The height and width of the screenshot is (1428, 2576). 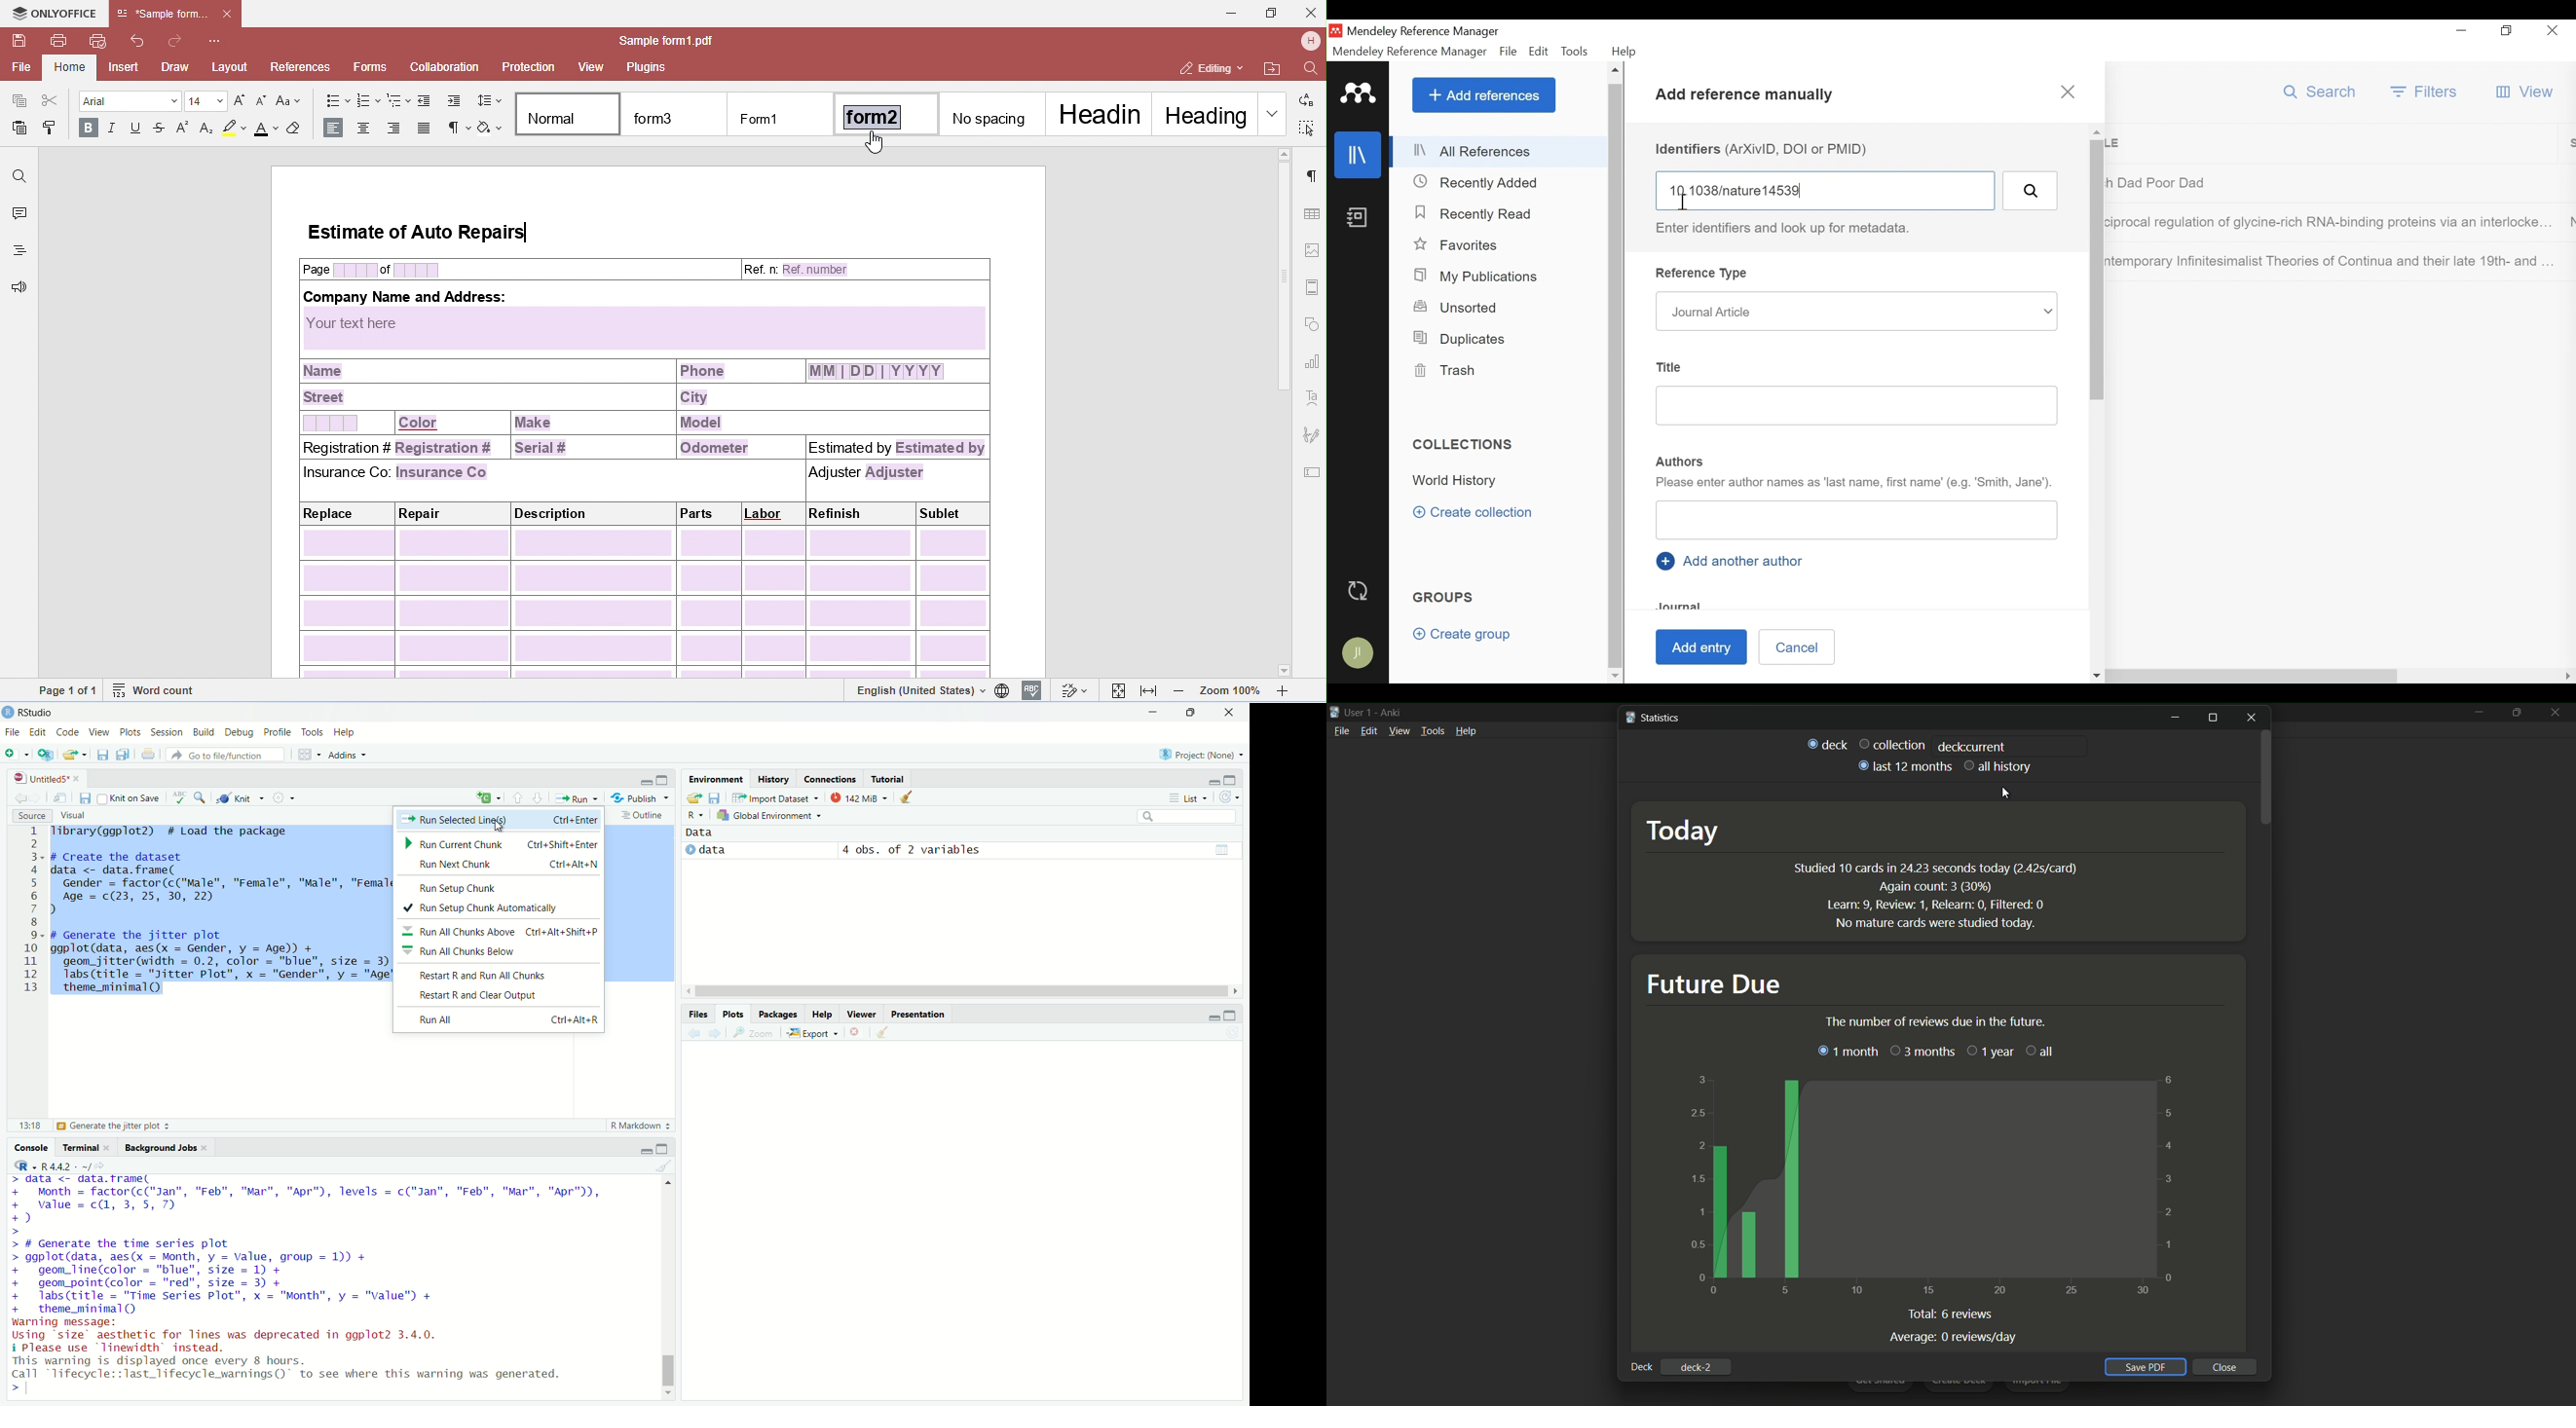 I want to click on R 4.4.2 . ~/, so click(x=66, y=1166).